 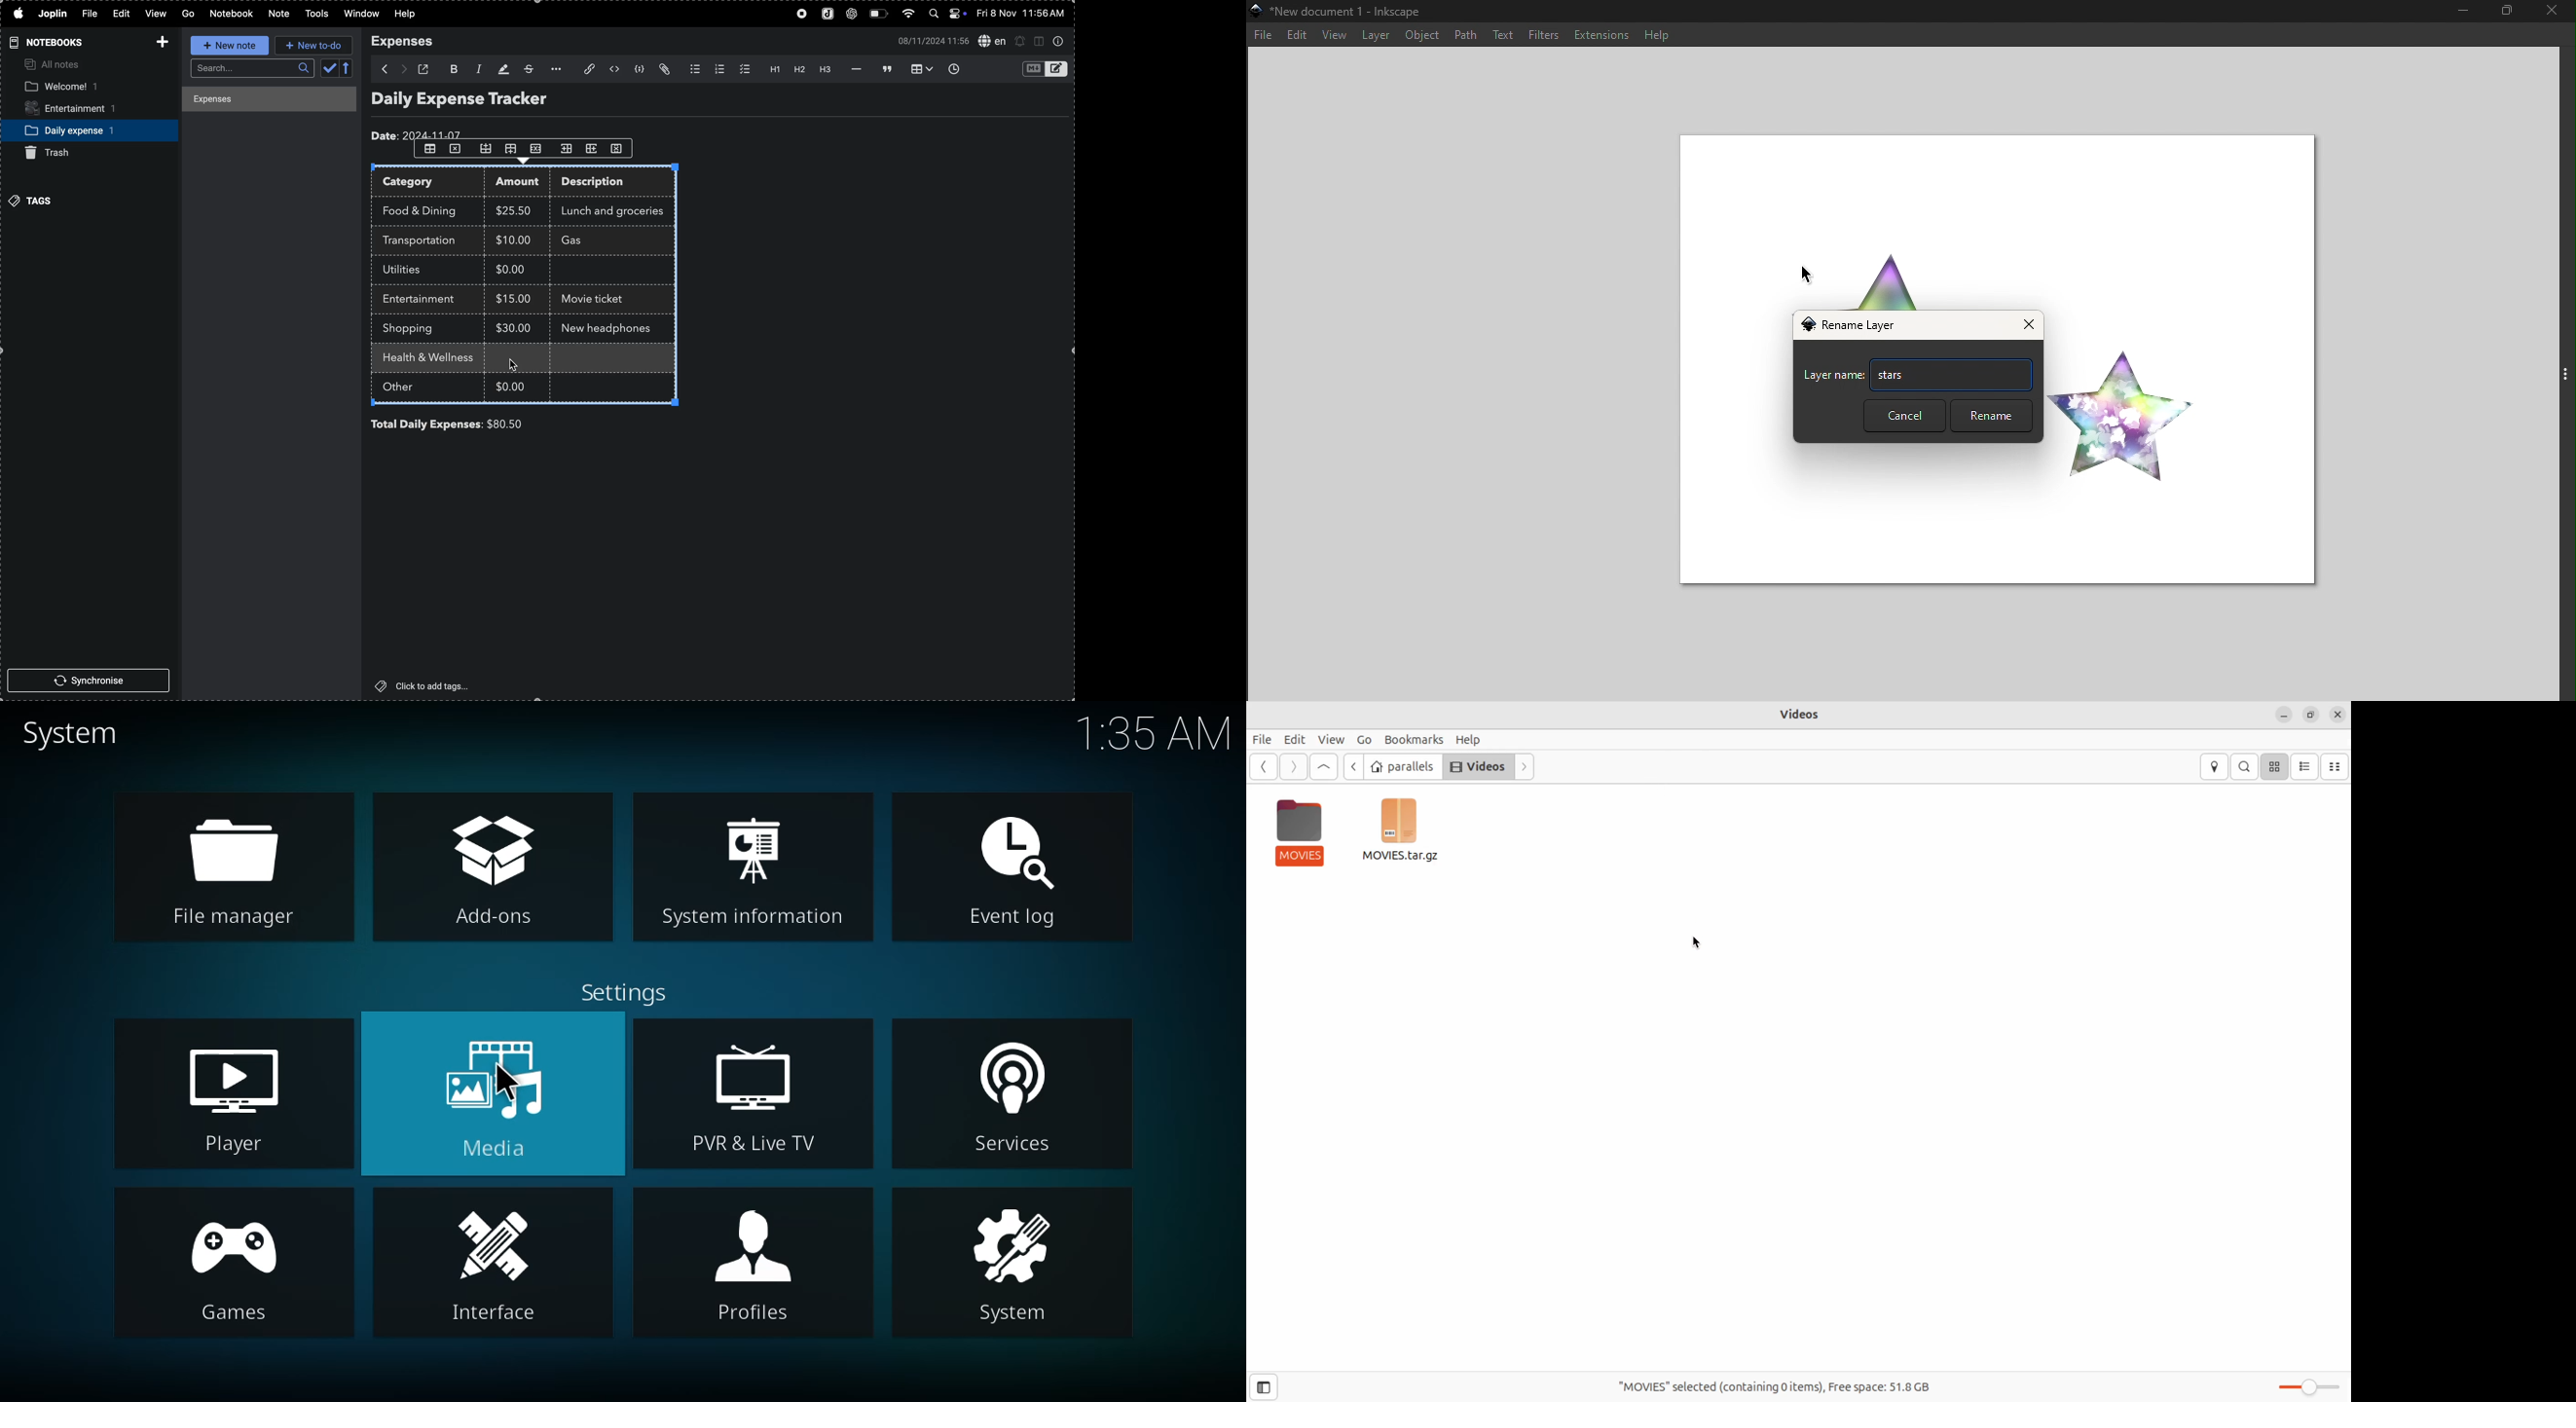 I want to click on interface, so click(x=485, y=1266).